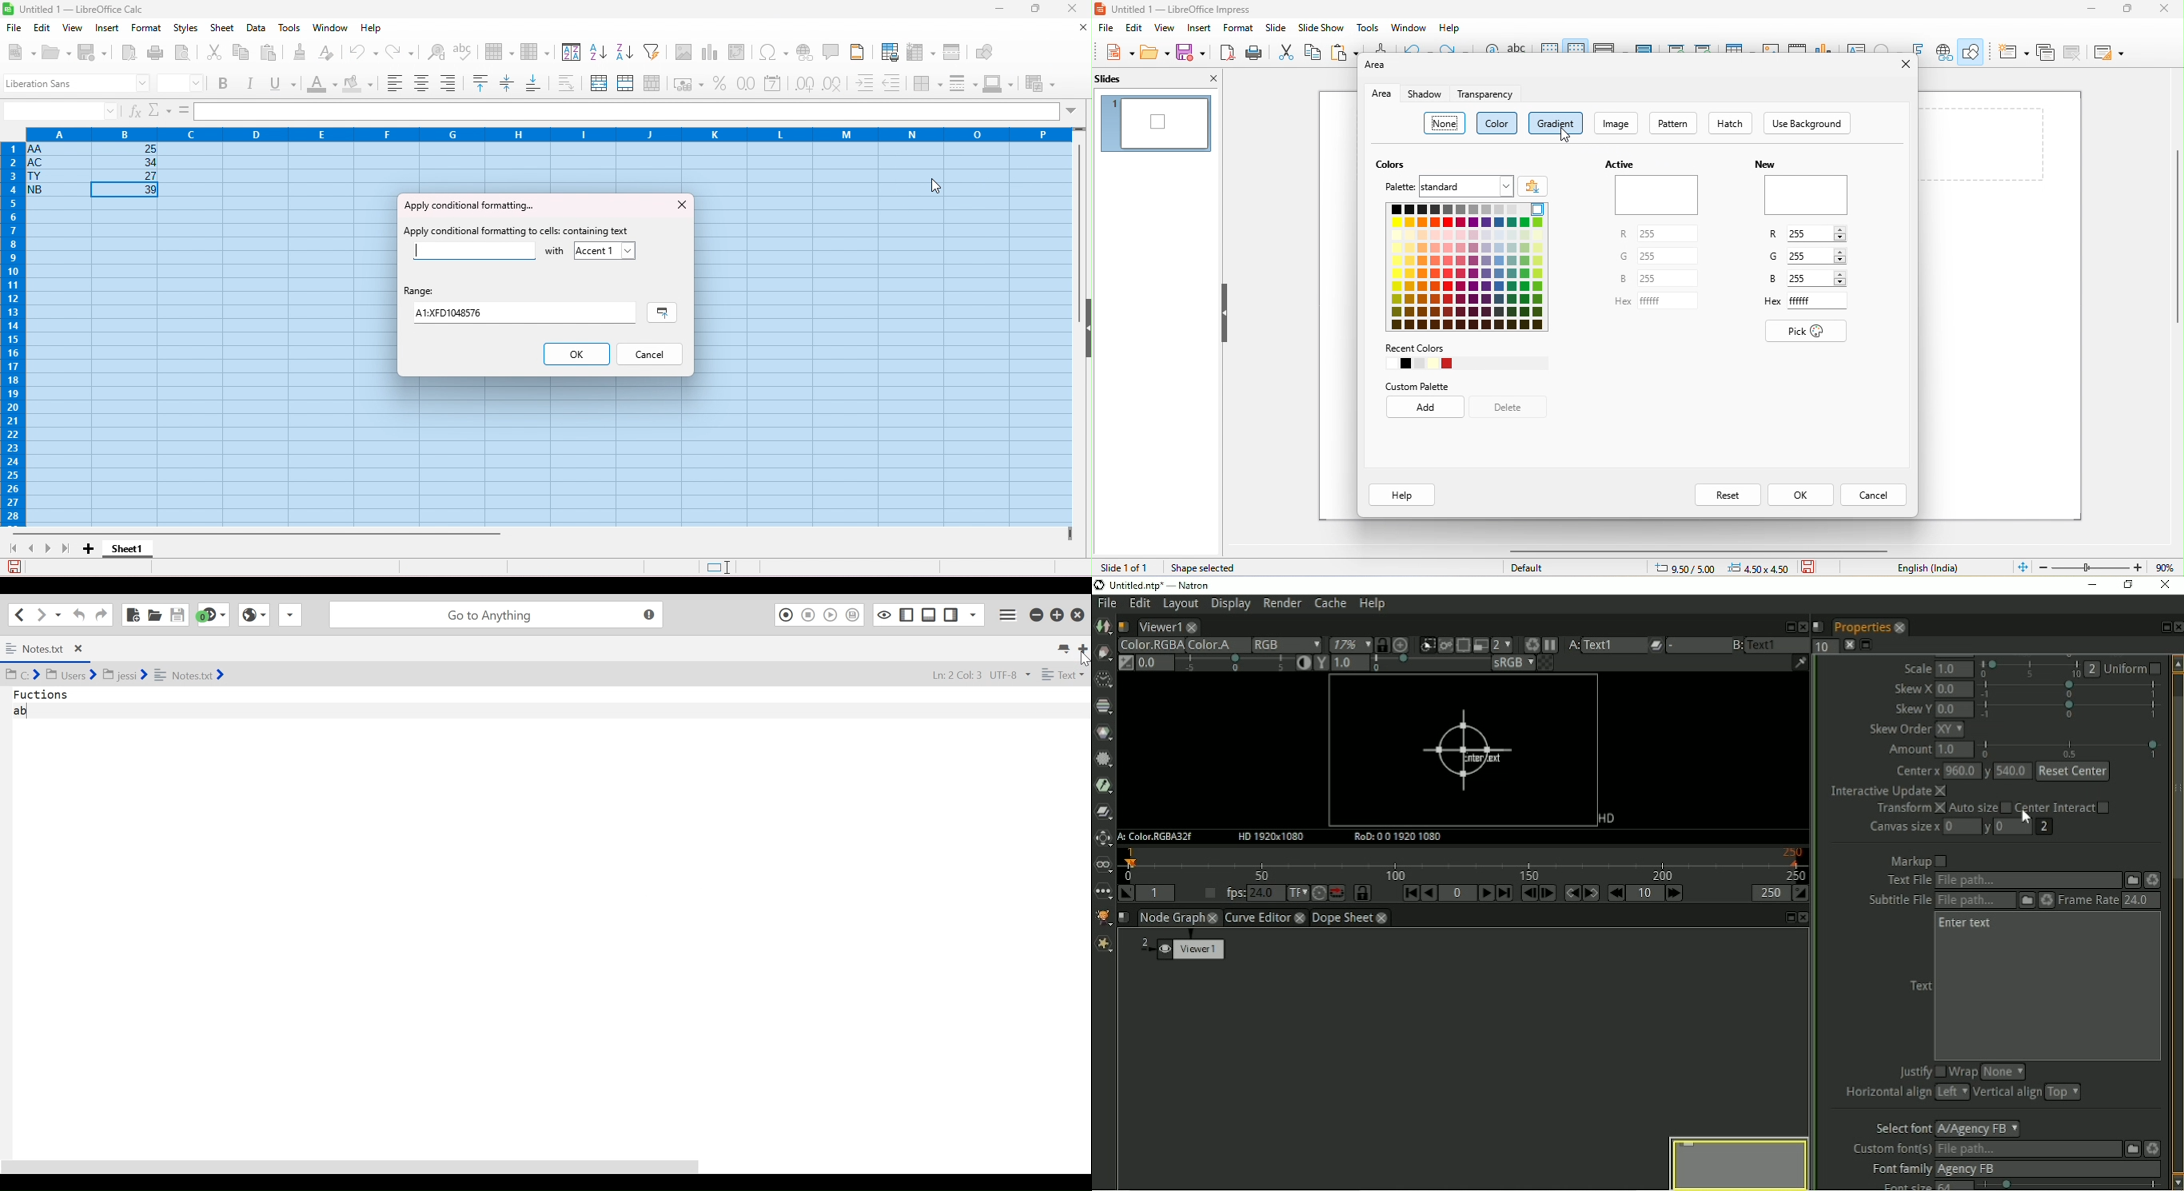  I want to click on 255, so click(1809, 277).